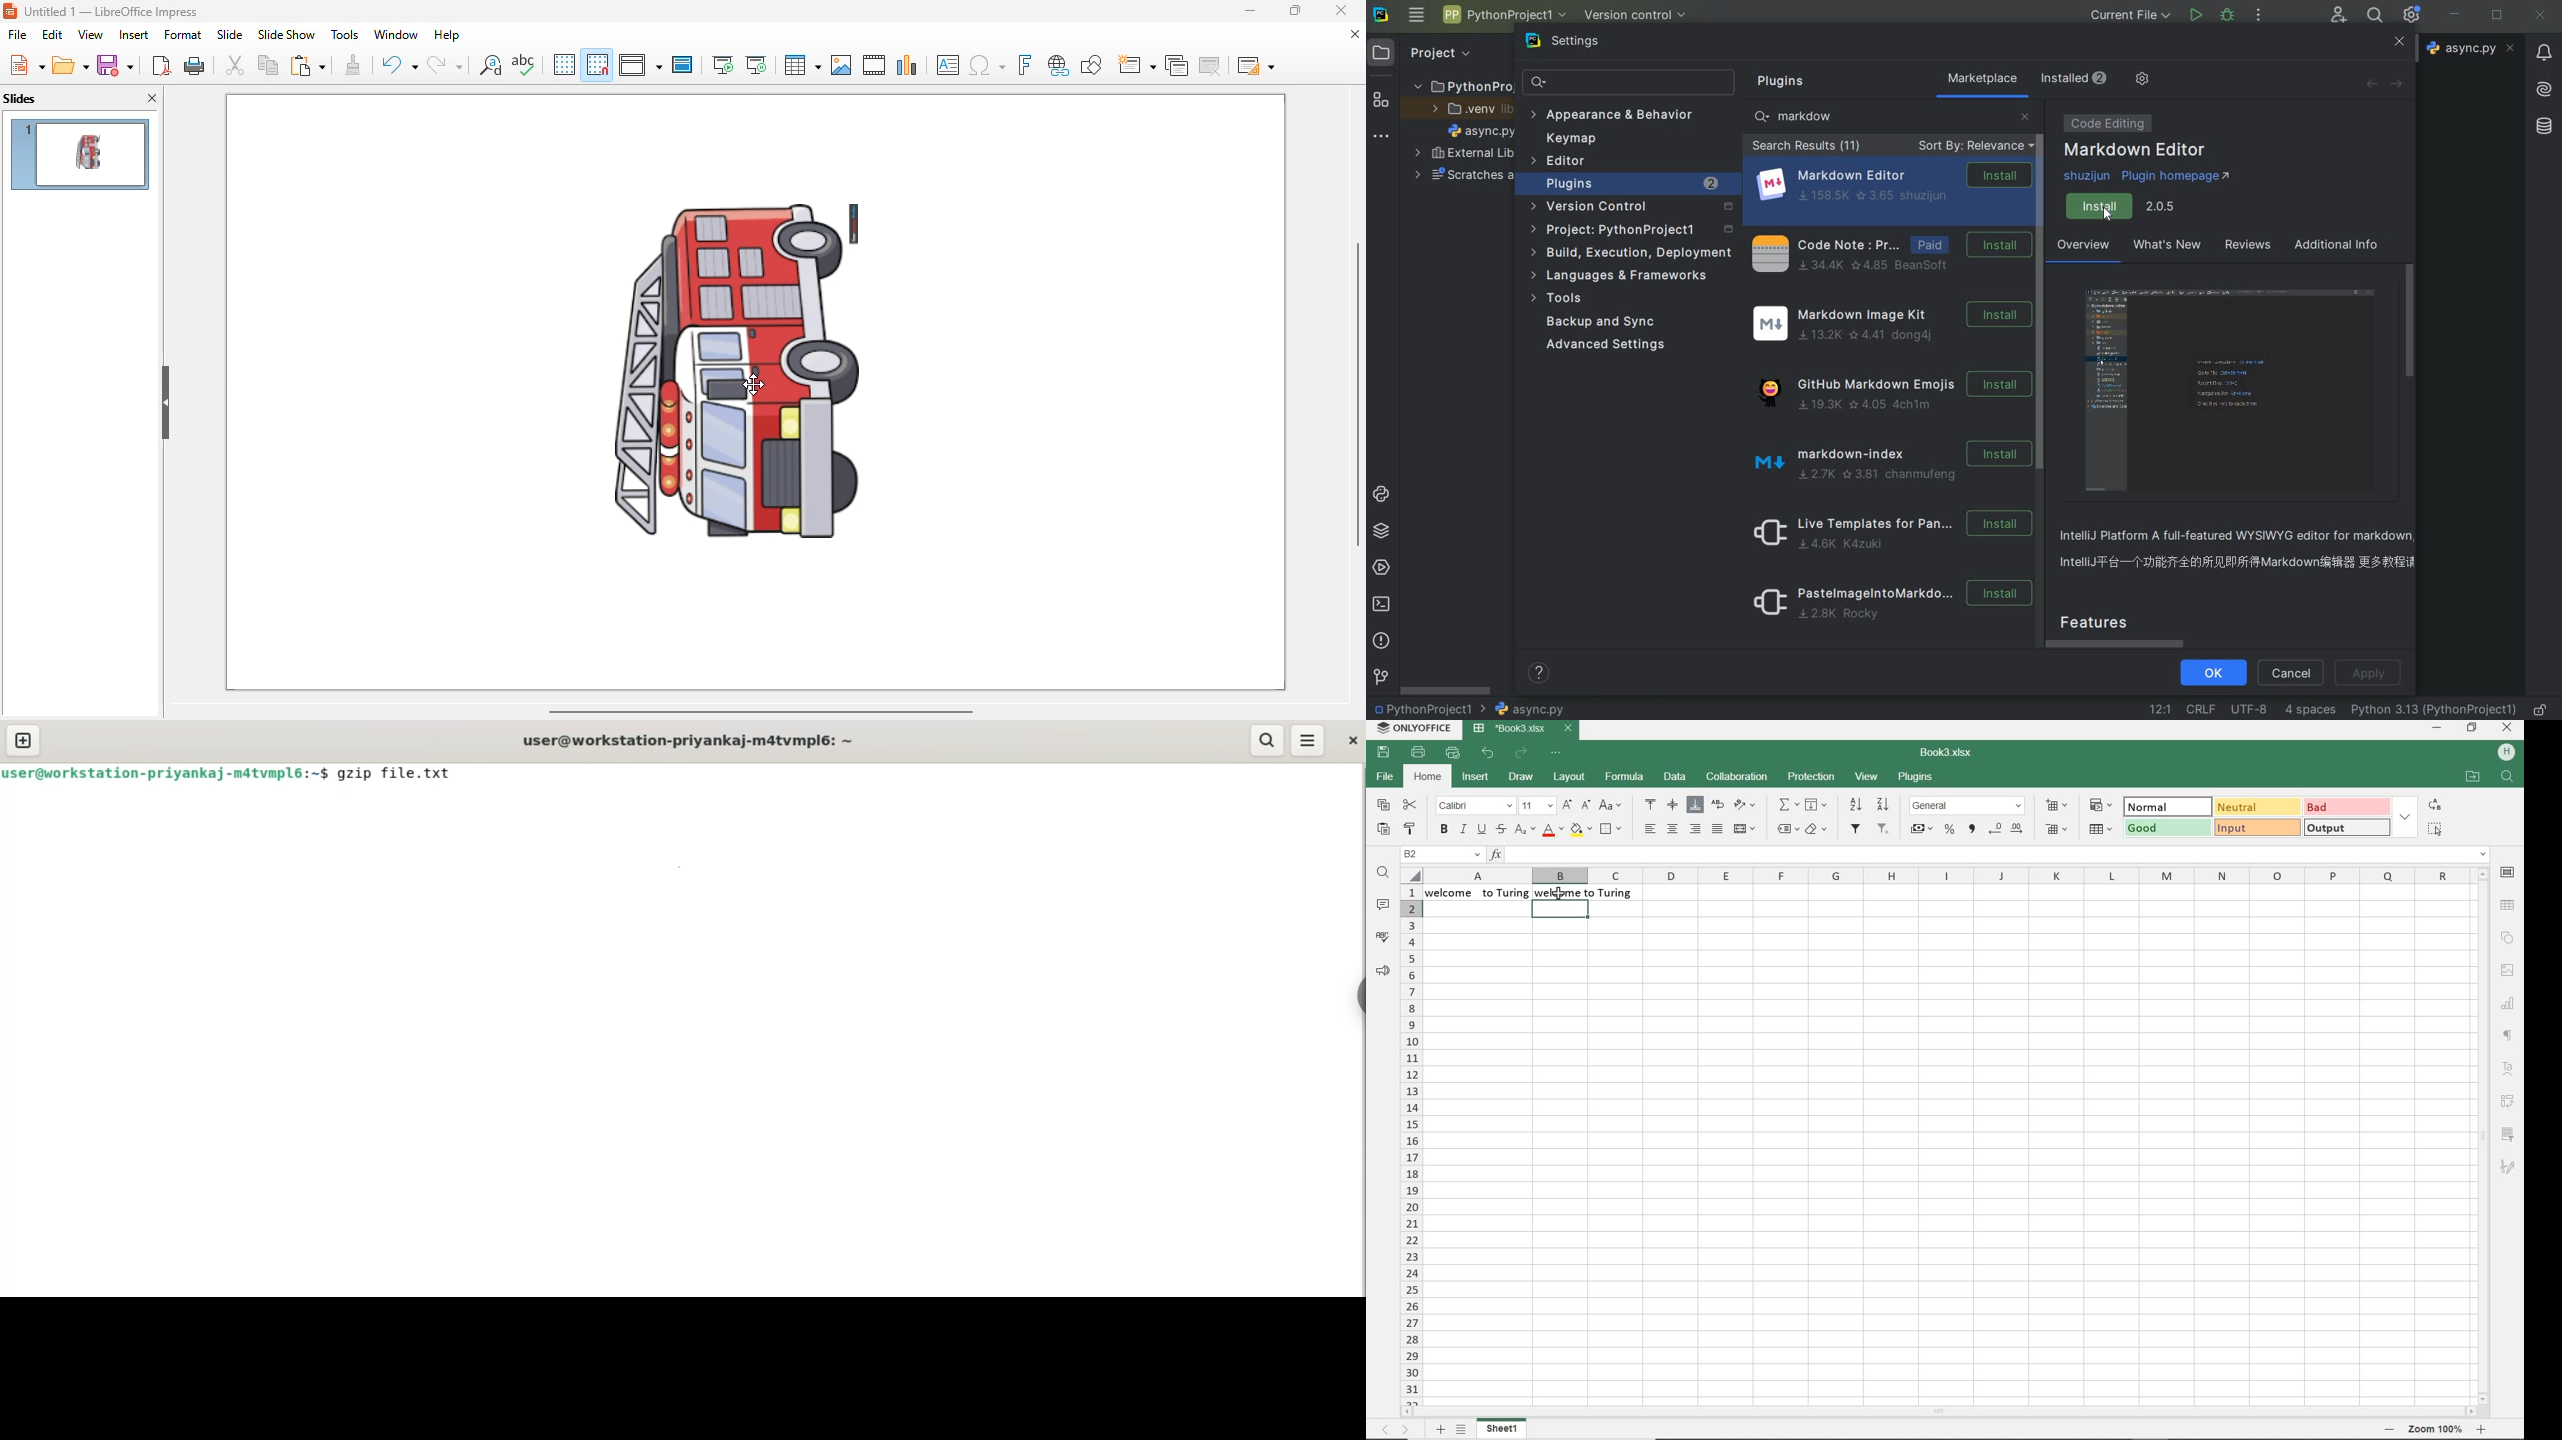 This screenshot has height=1456, width=2576. Describe the element at coordinates (2025, 115) in the screenshot. I see `close` at that location.